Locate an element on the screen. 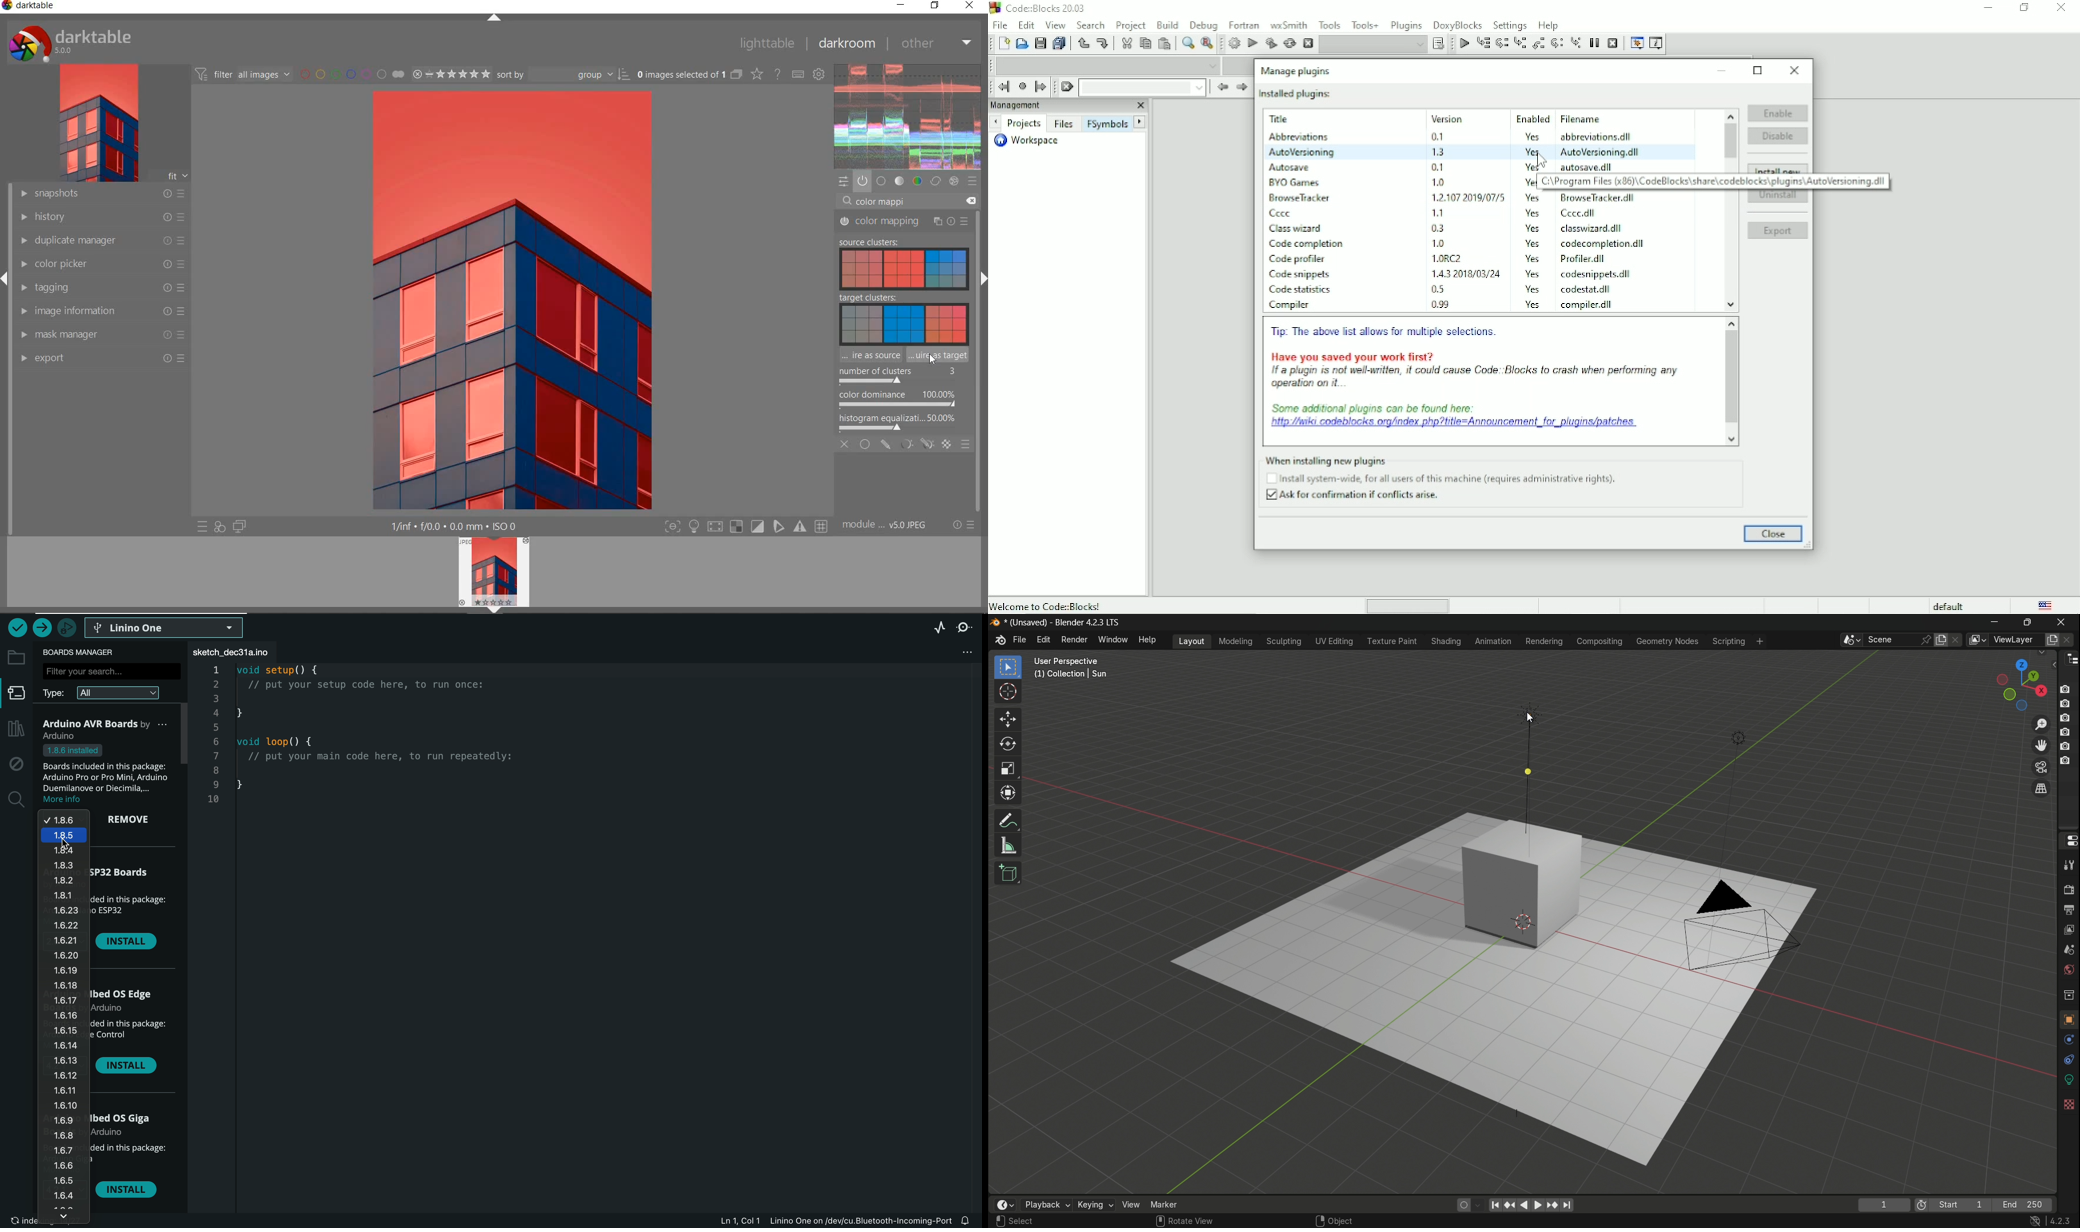 The height and width of the screenshot is (1232, 2100). C:\Program Files (x85)\CodeBlocks\share\codeblocks\plugins\AutoVersioning.dil is located at coordinates (1715, 181).